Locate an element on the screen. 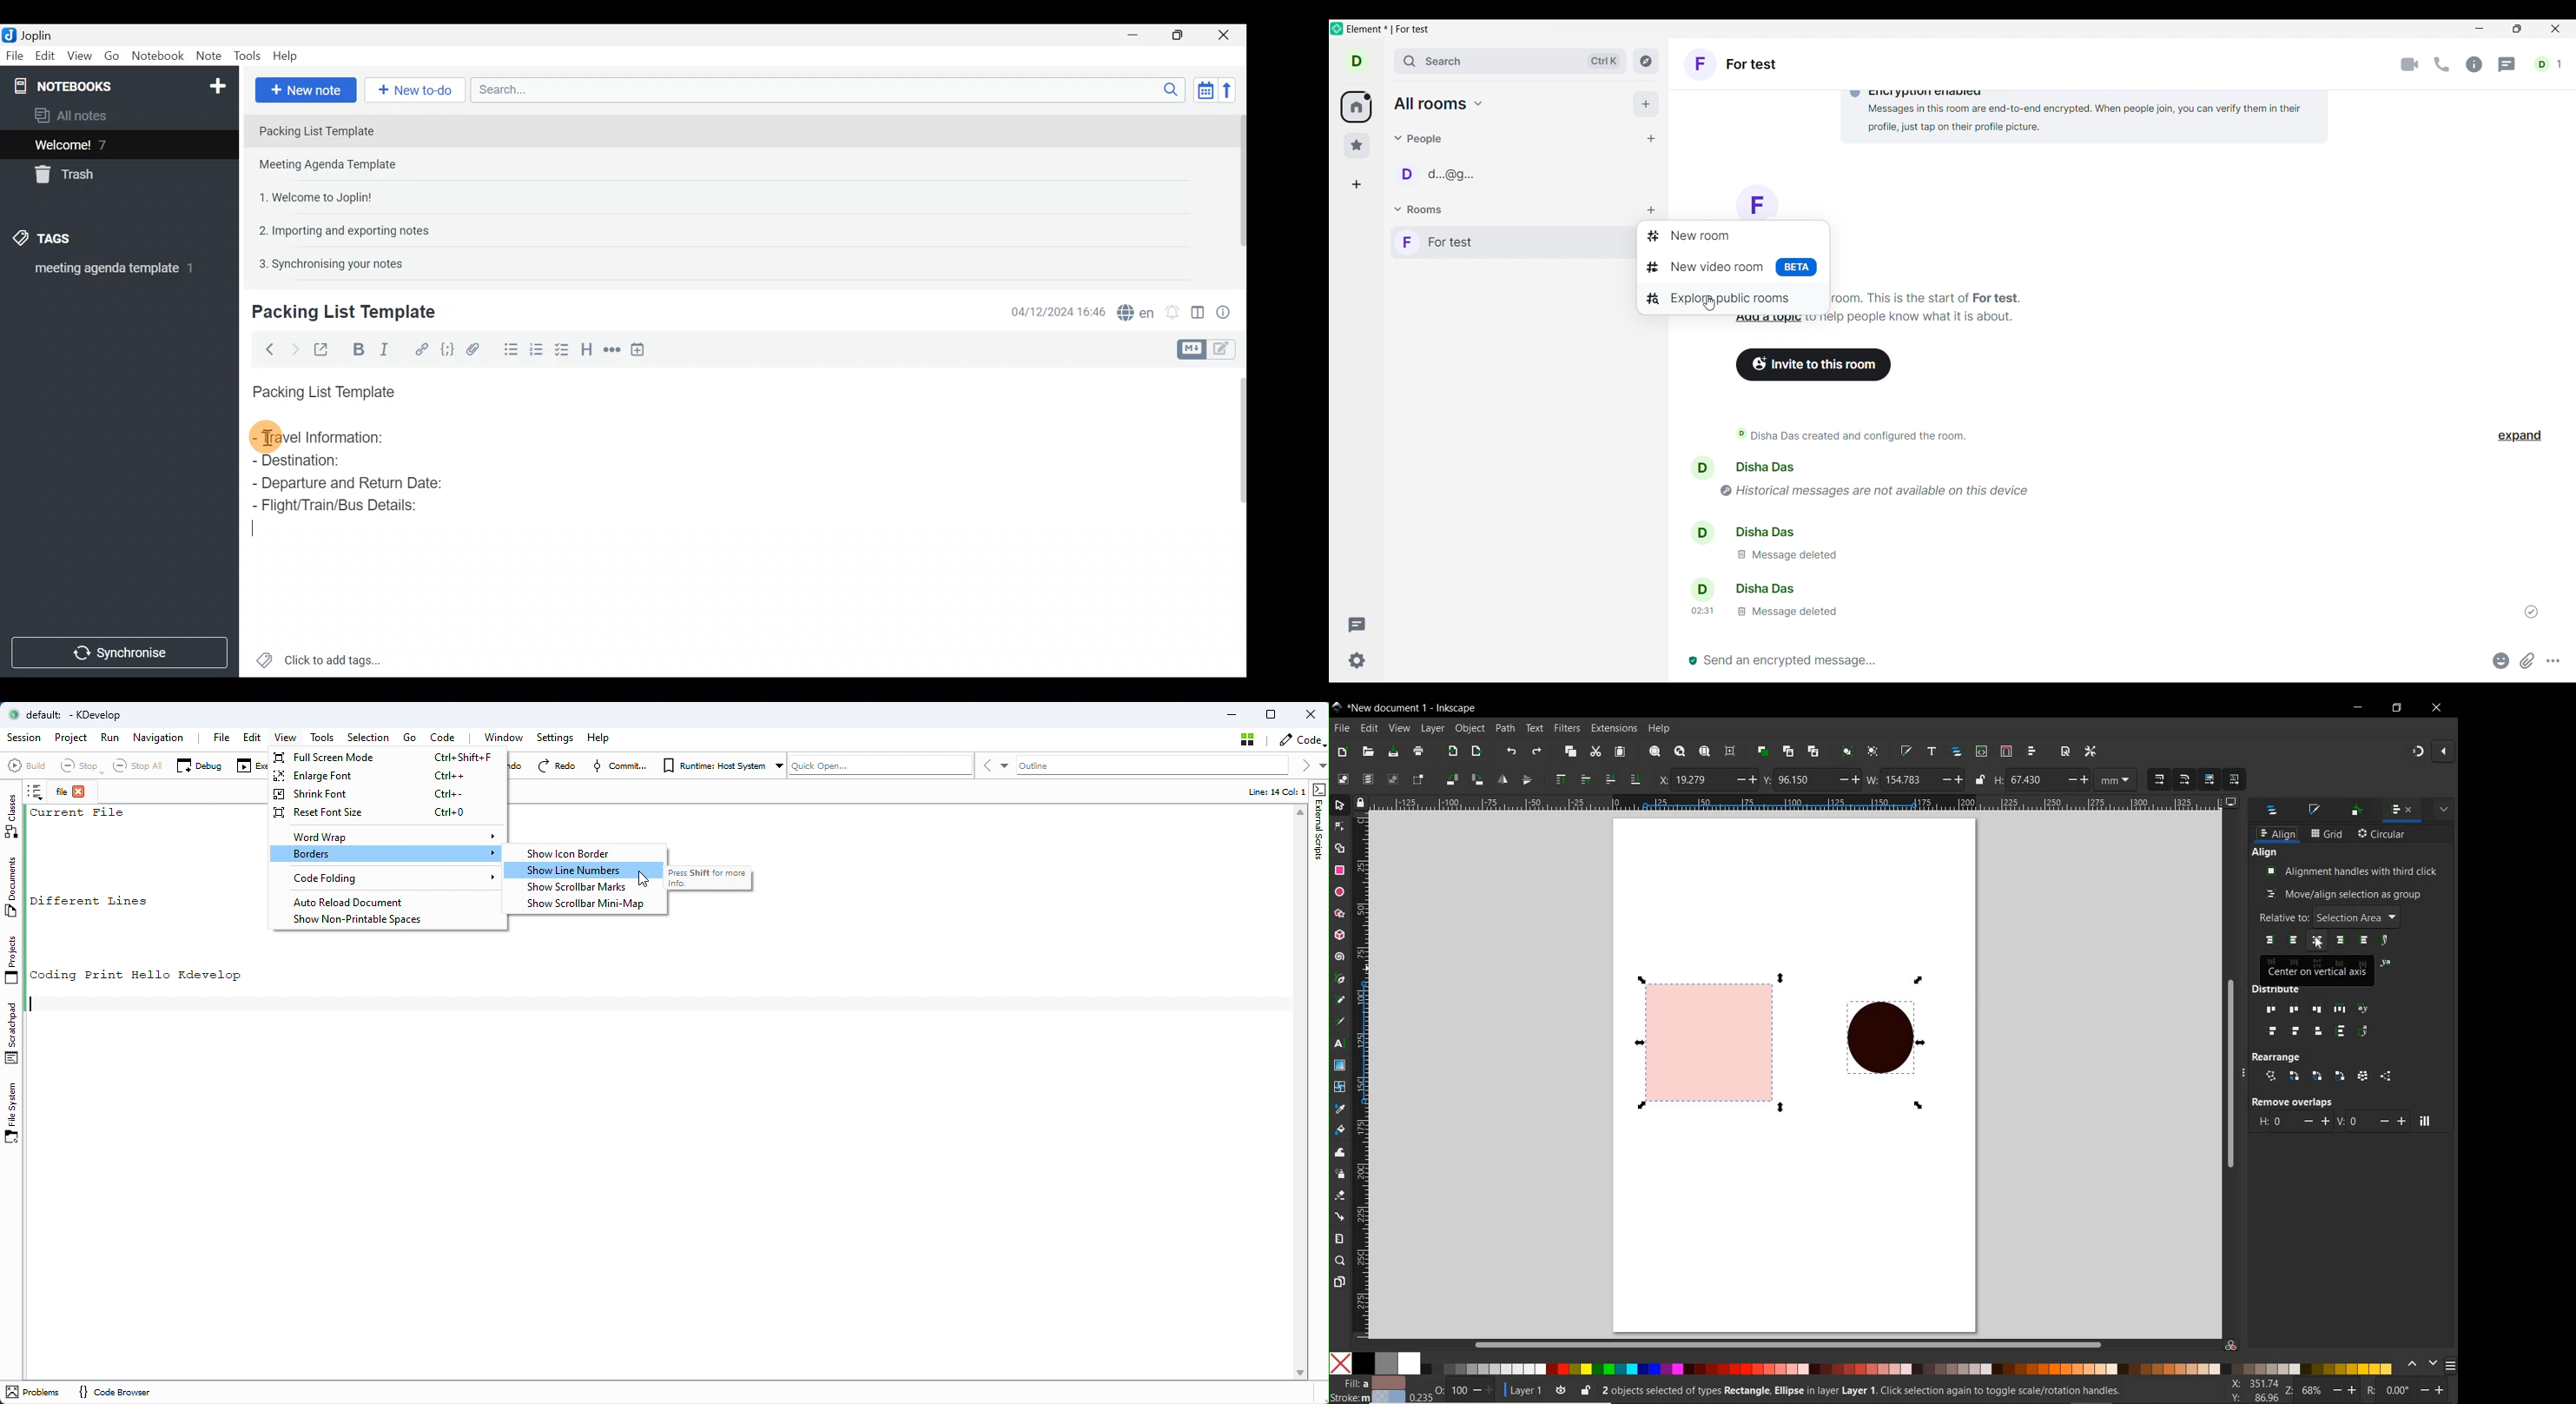  Reverse sort order is located at coordinates (1232, 89).